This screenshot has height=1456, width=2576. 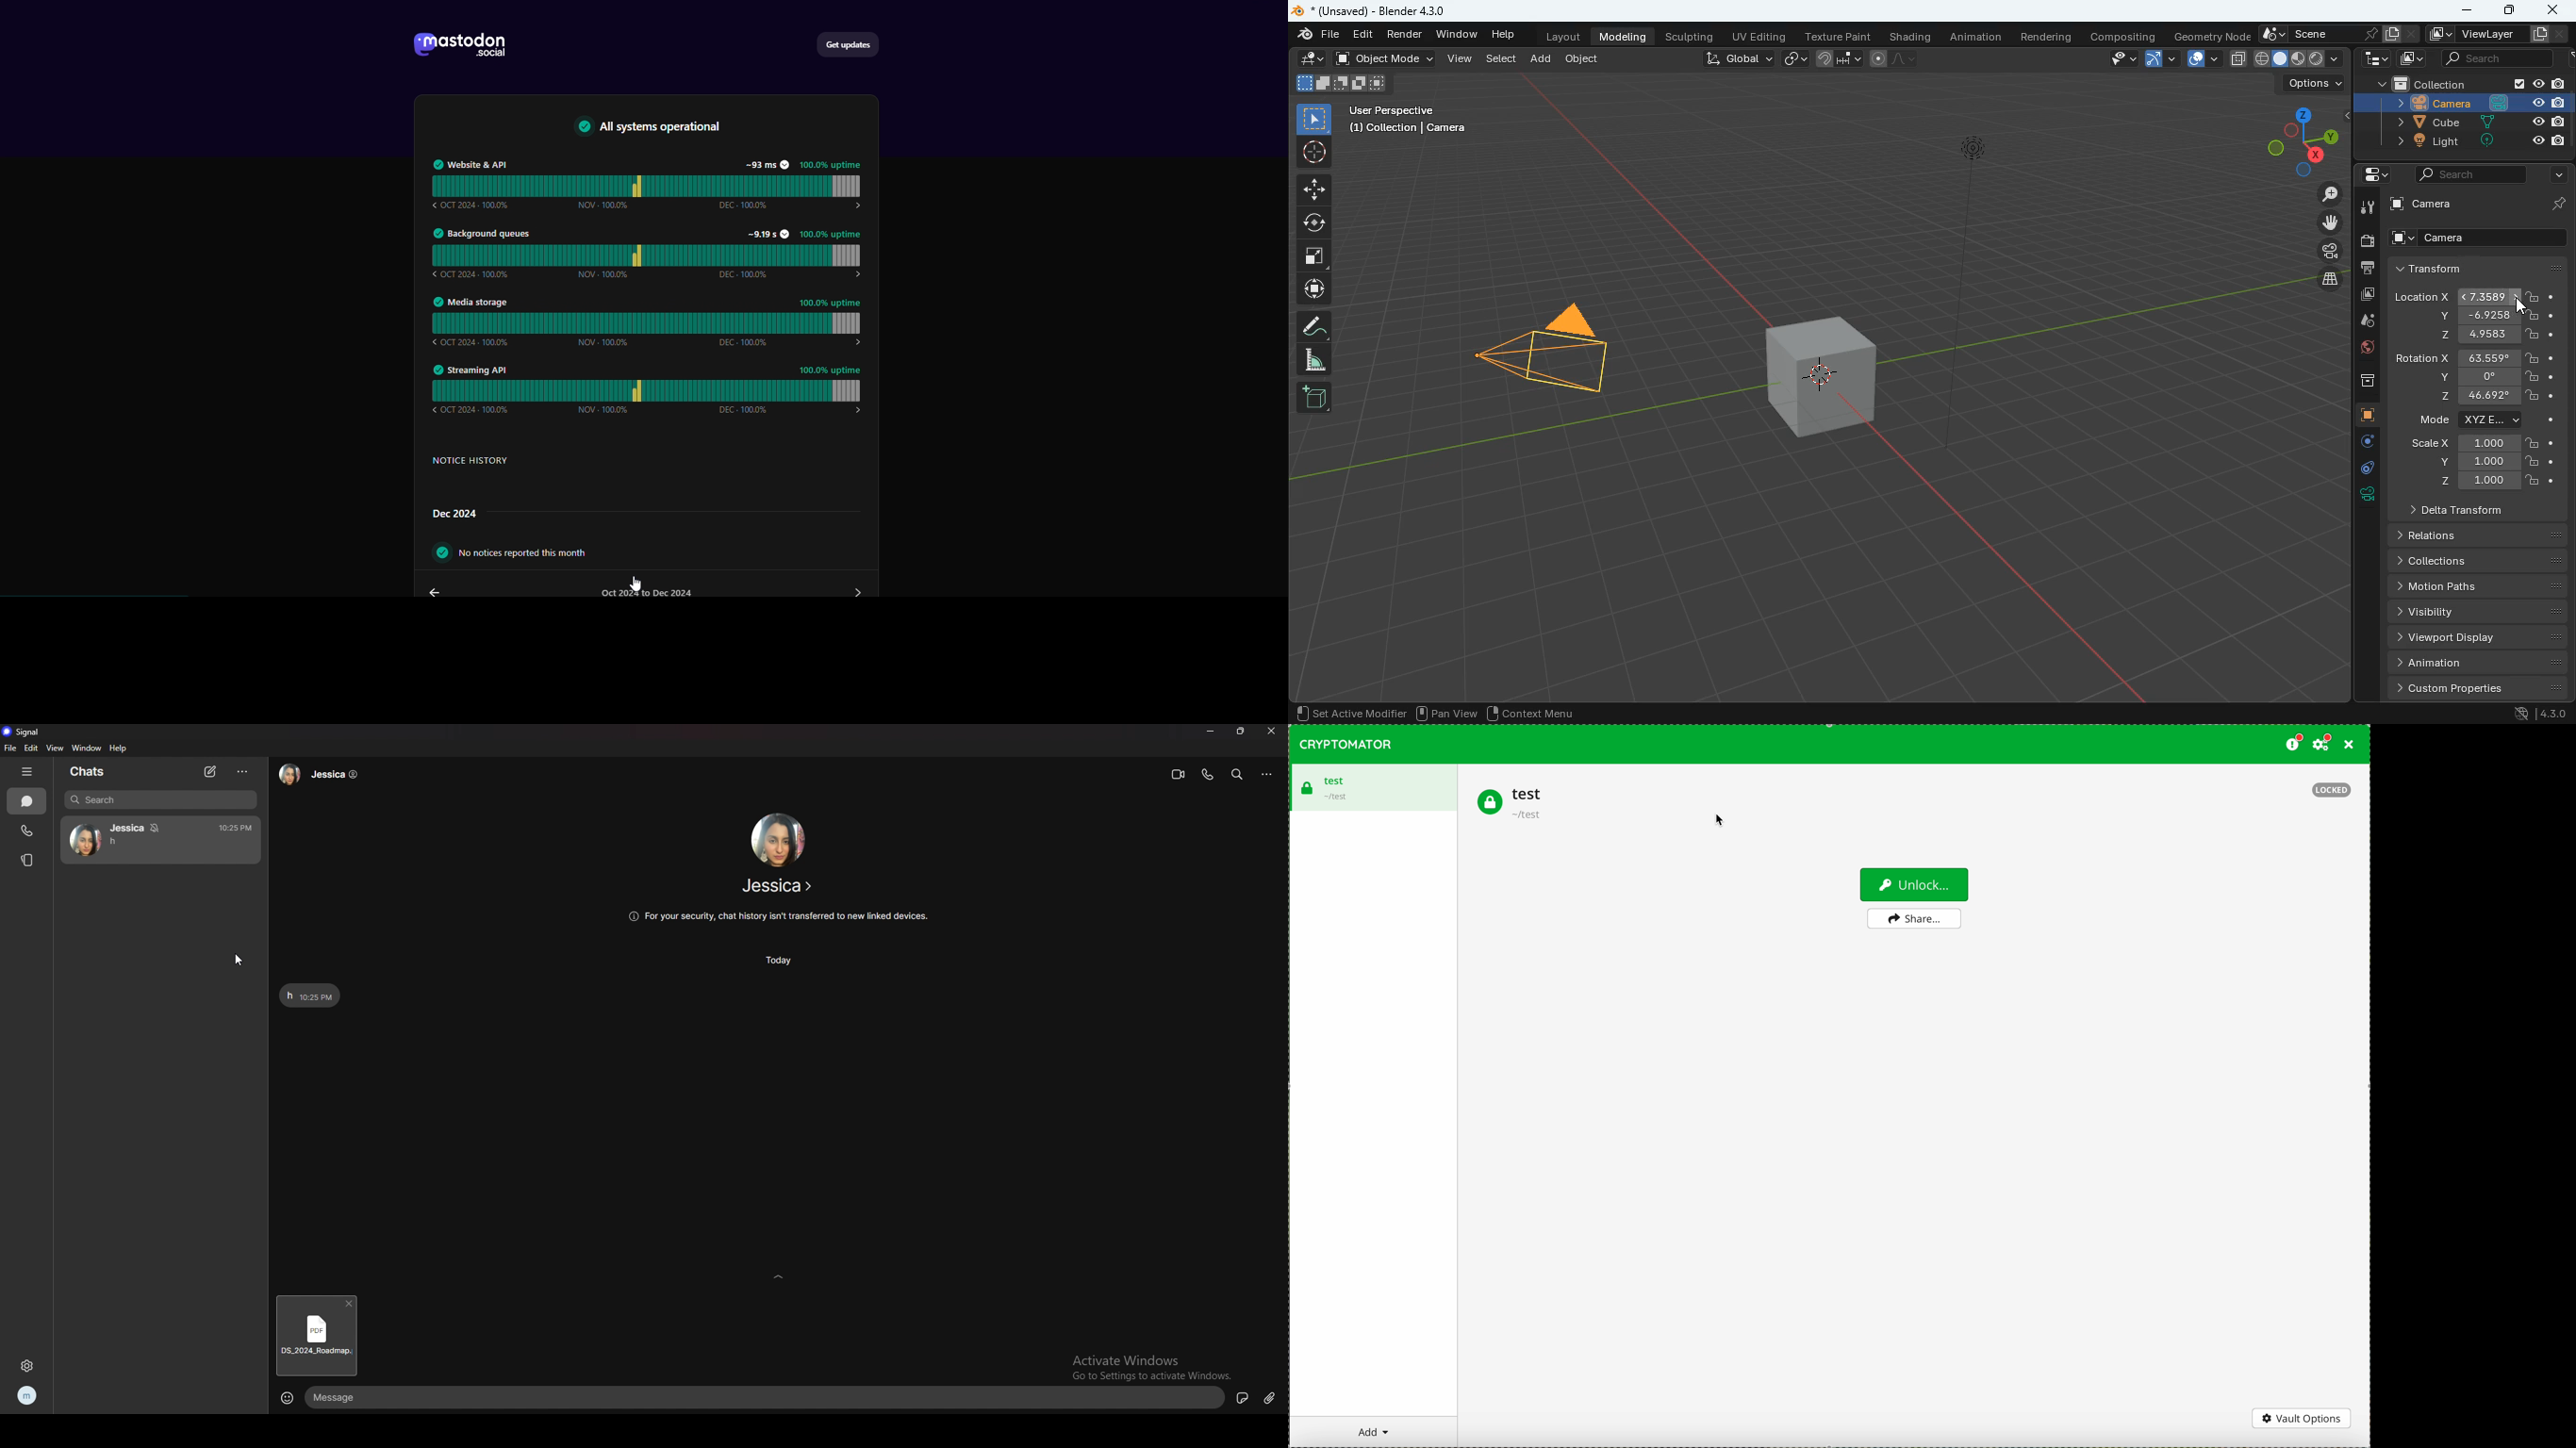 What do you see at coordinates (87, 771) in the screenshot?
I see `chats` at bounding box center [87, 771].